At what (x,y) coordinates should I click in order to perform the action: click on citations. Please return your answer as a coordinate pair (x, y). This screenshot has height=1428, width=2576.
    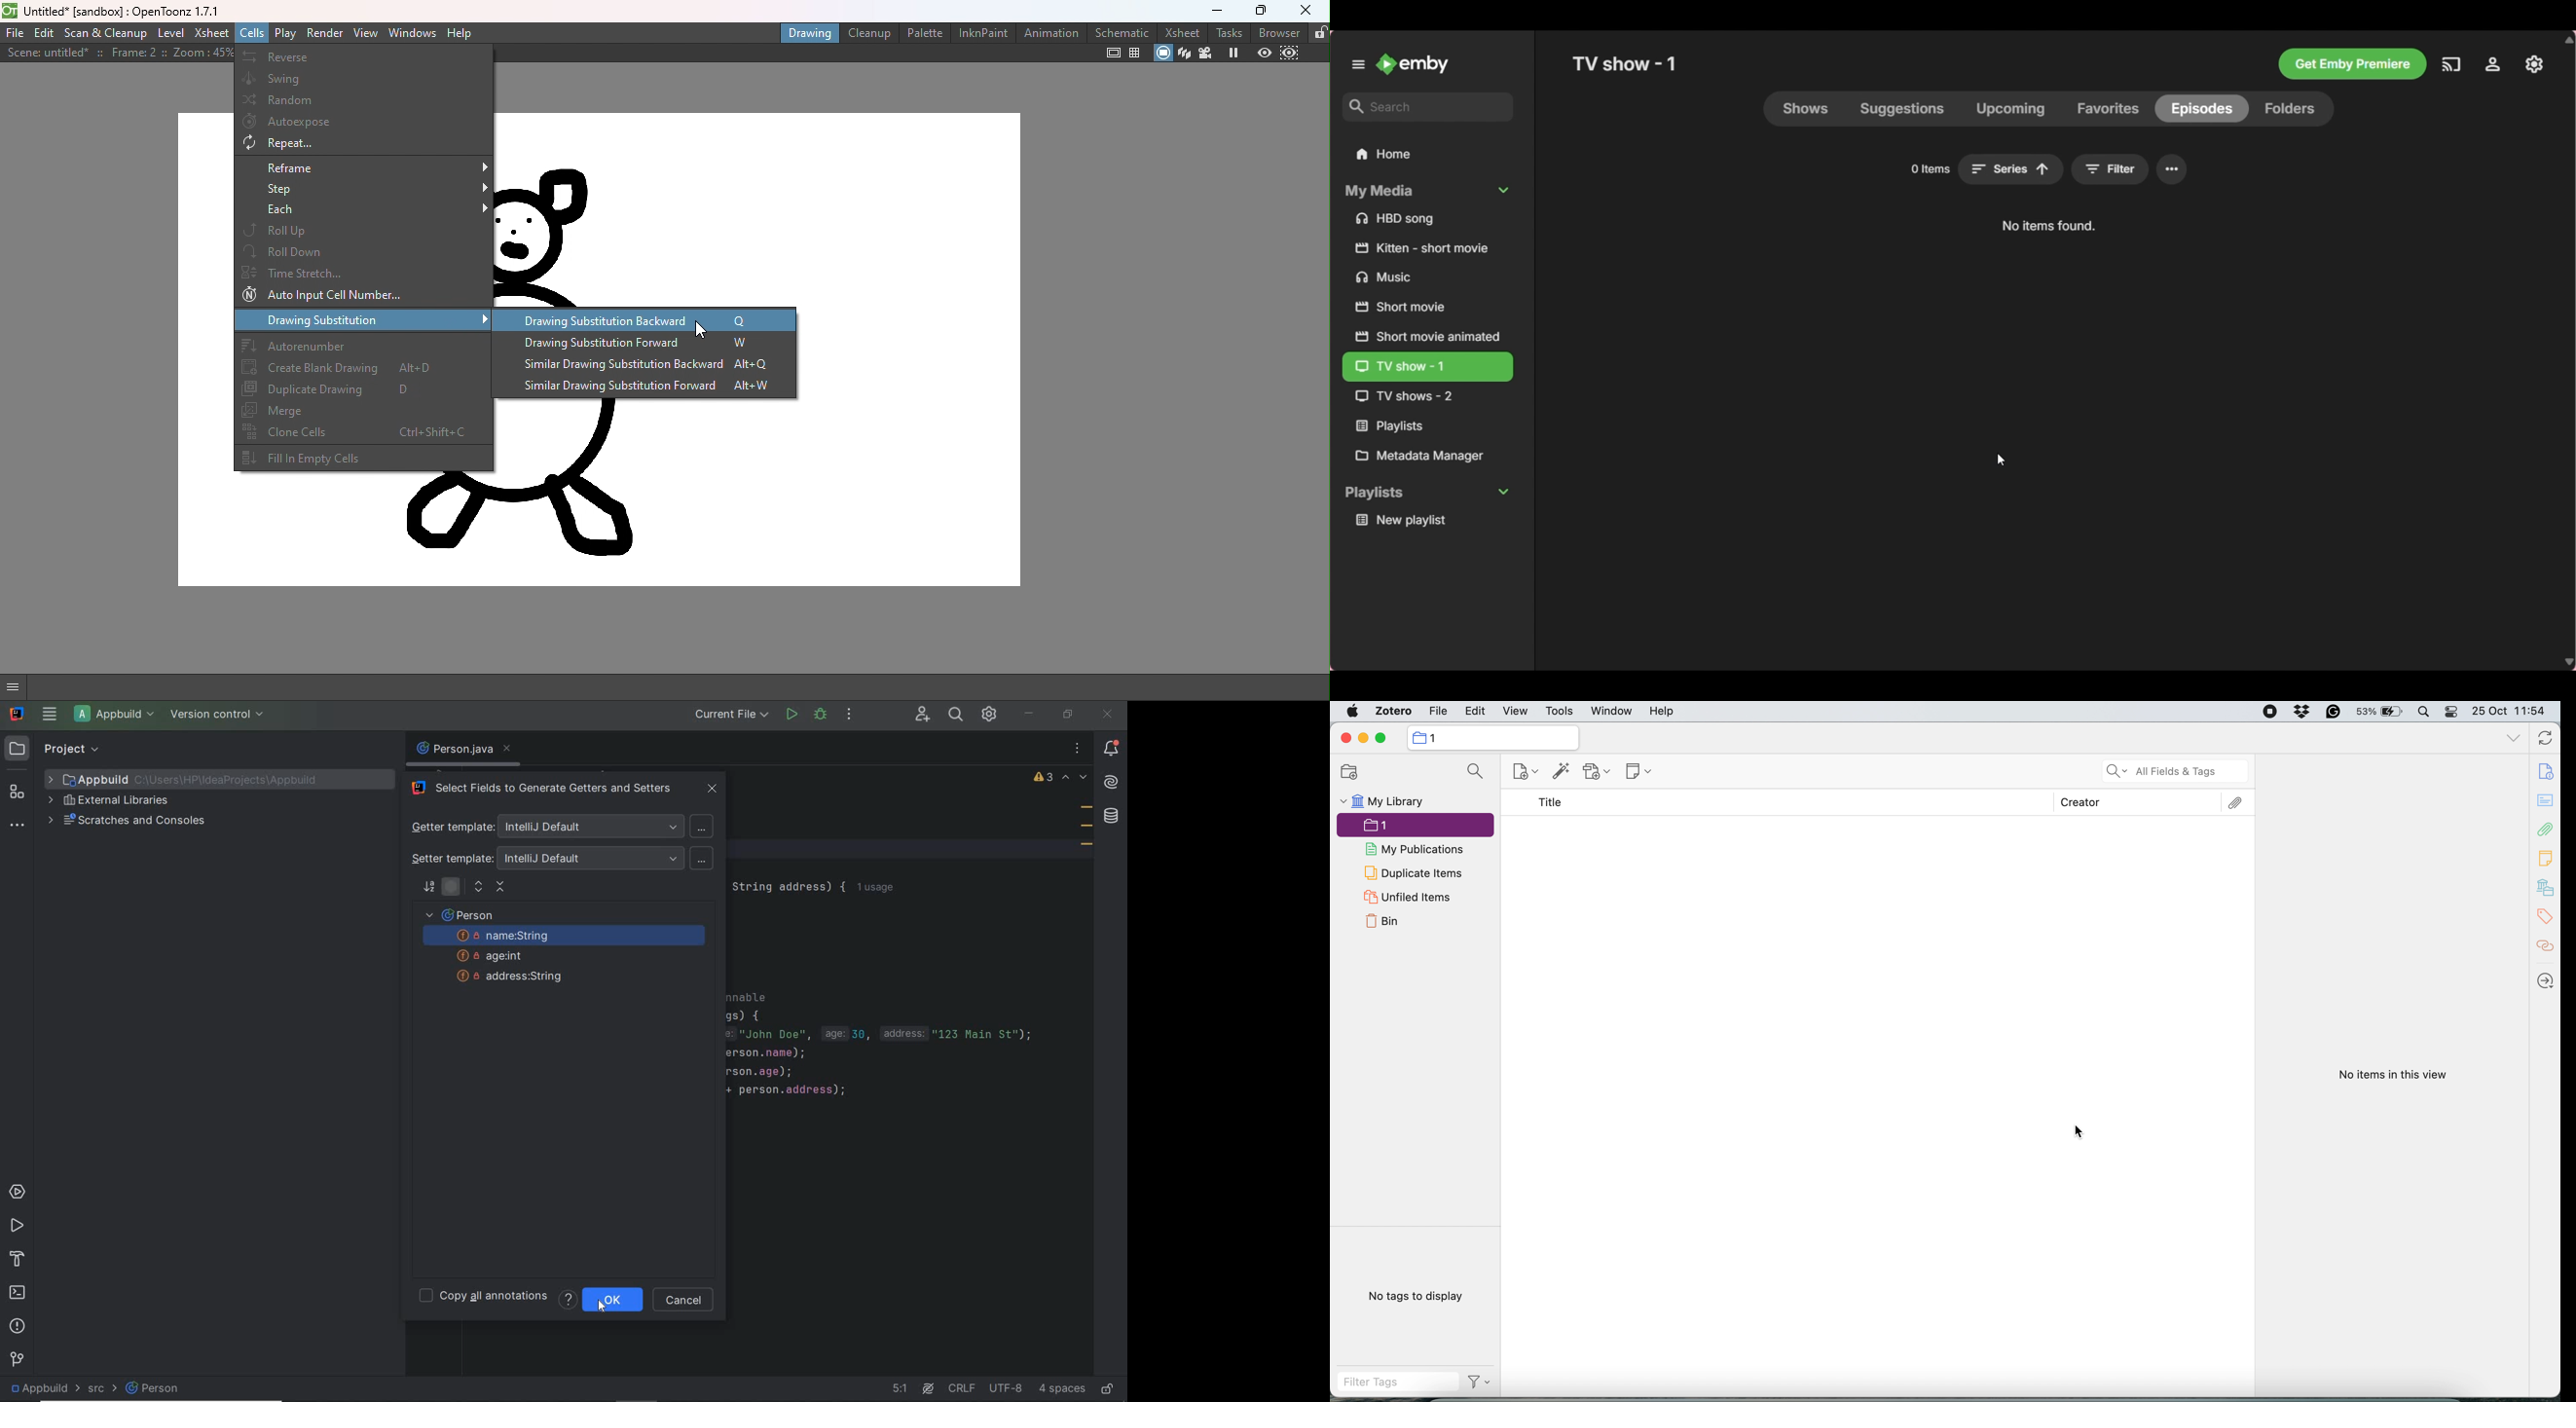
    Looking at the image, I should click on (2546, 946).